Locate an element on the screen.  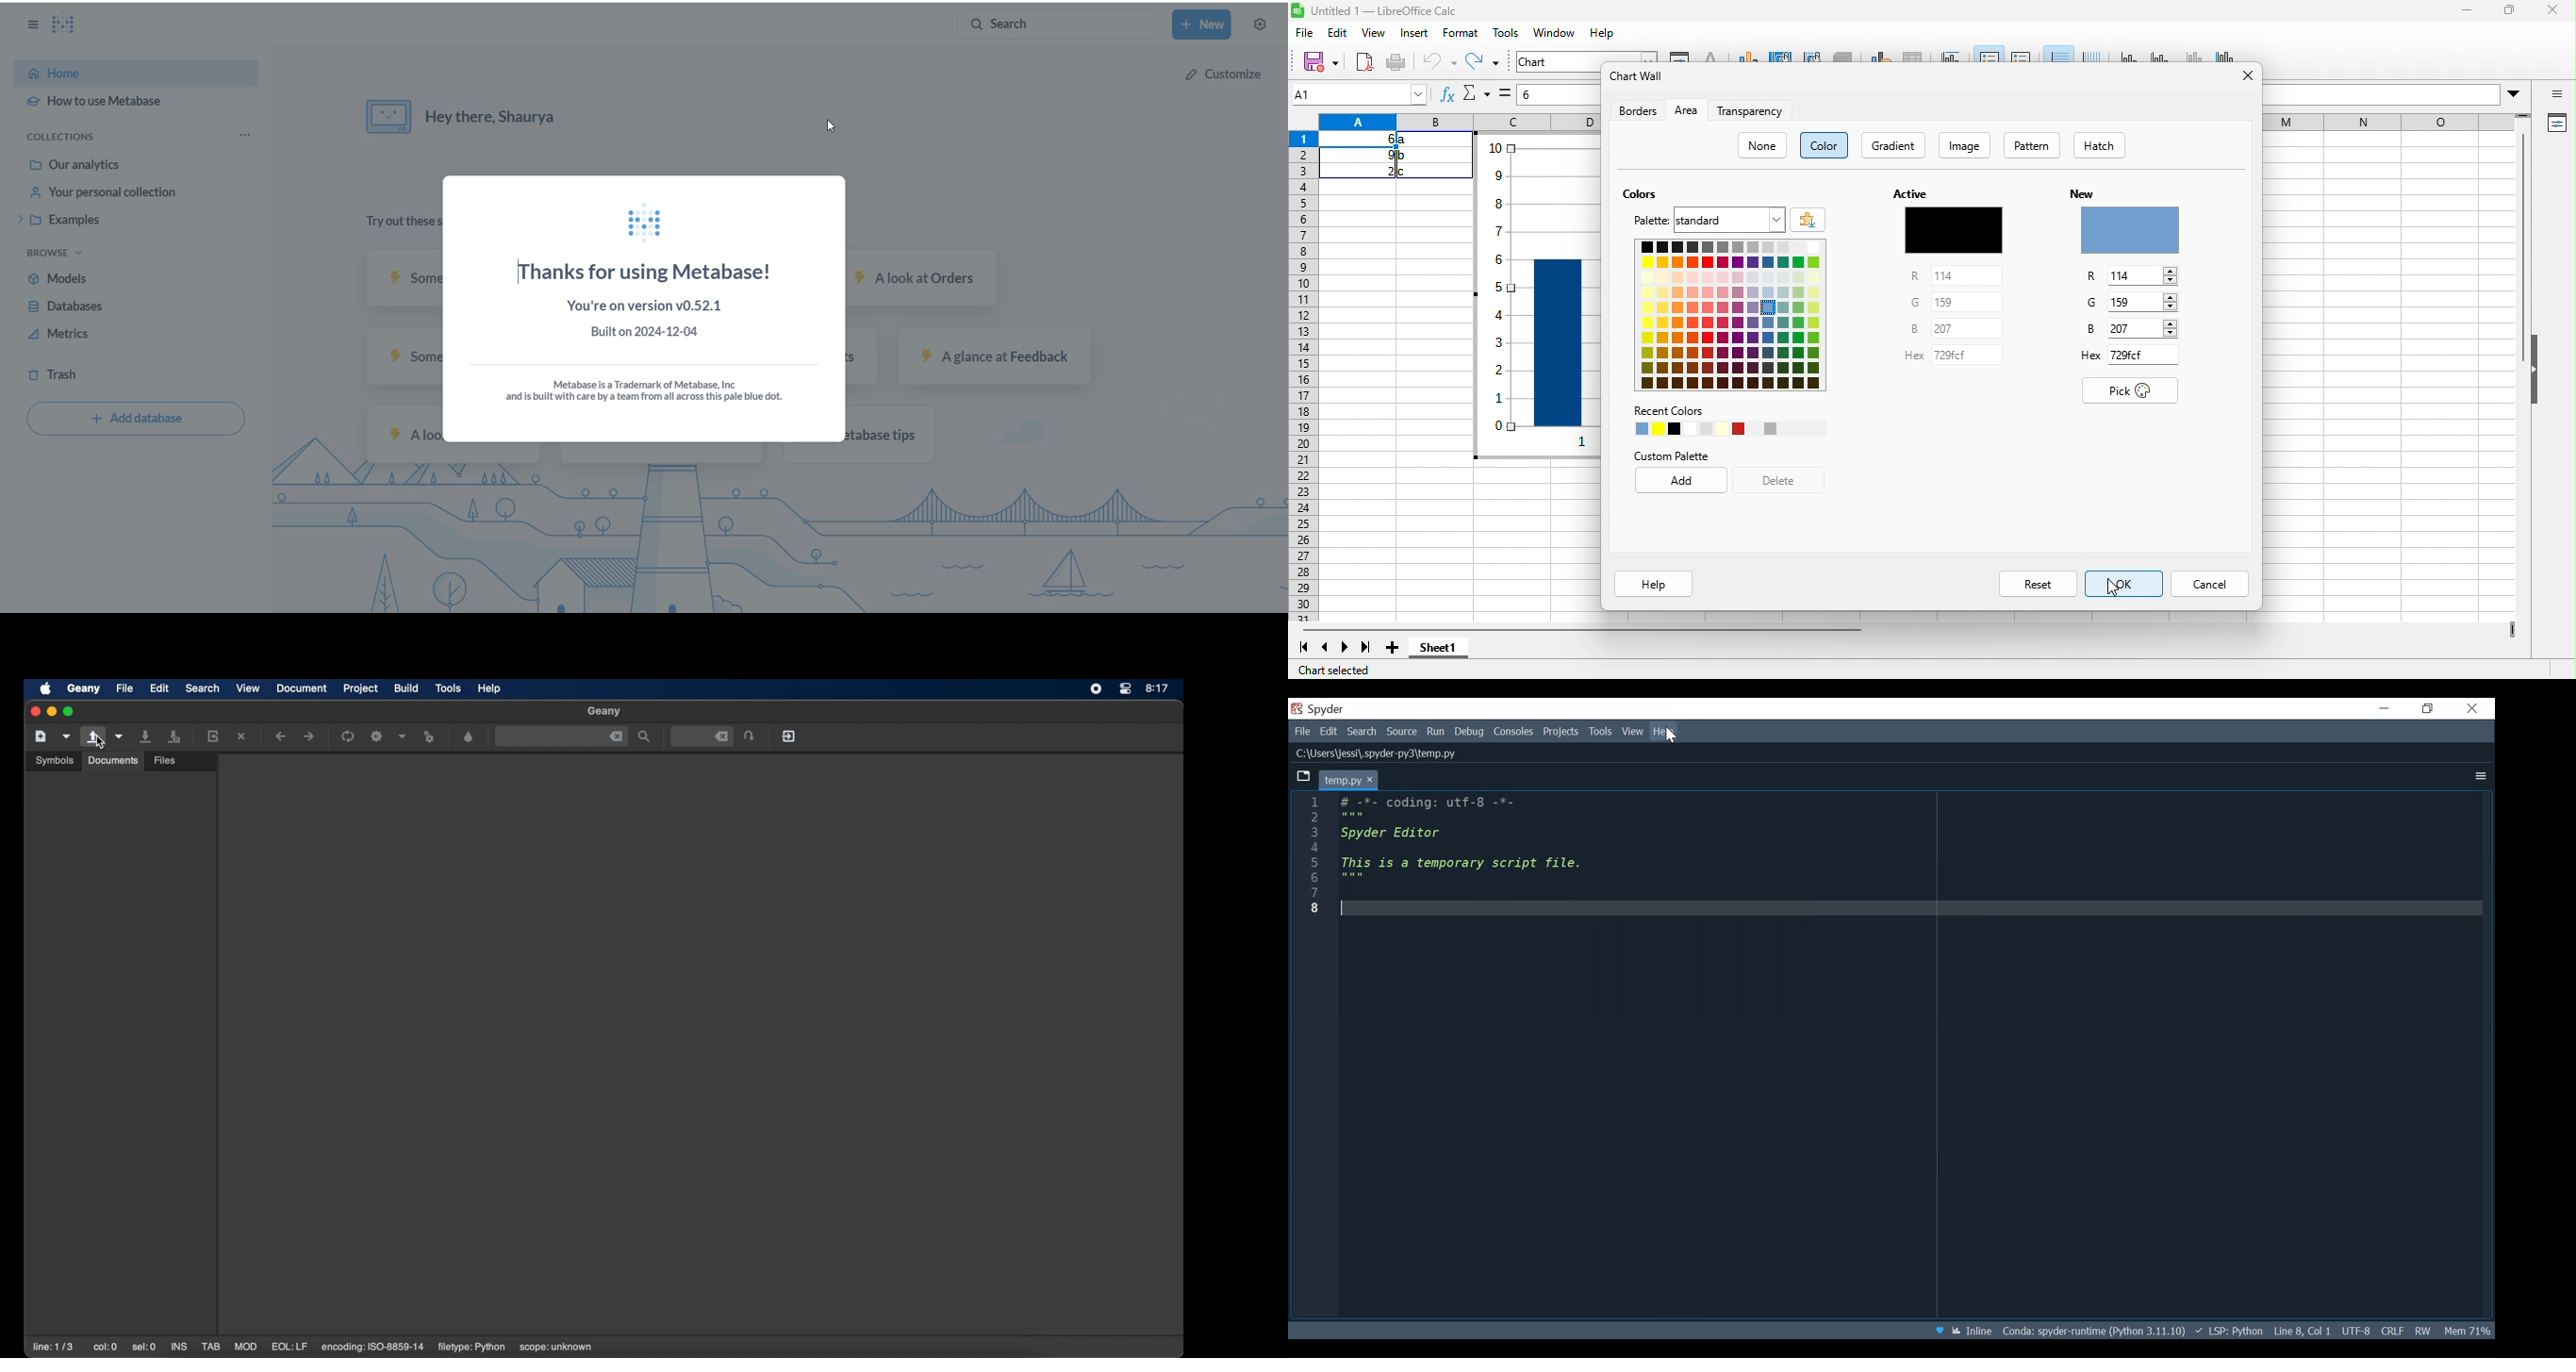
first is located at coordinates (1308, 649).